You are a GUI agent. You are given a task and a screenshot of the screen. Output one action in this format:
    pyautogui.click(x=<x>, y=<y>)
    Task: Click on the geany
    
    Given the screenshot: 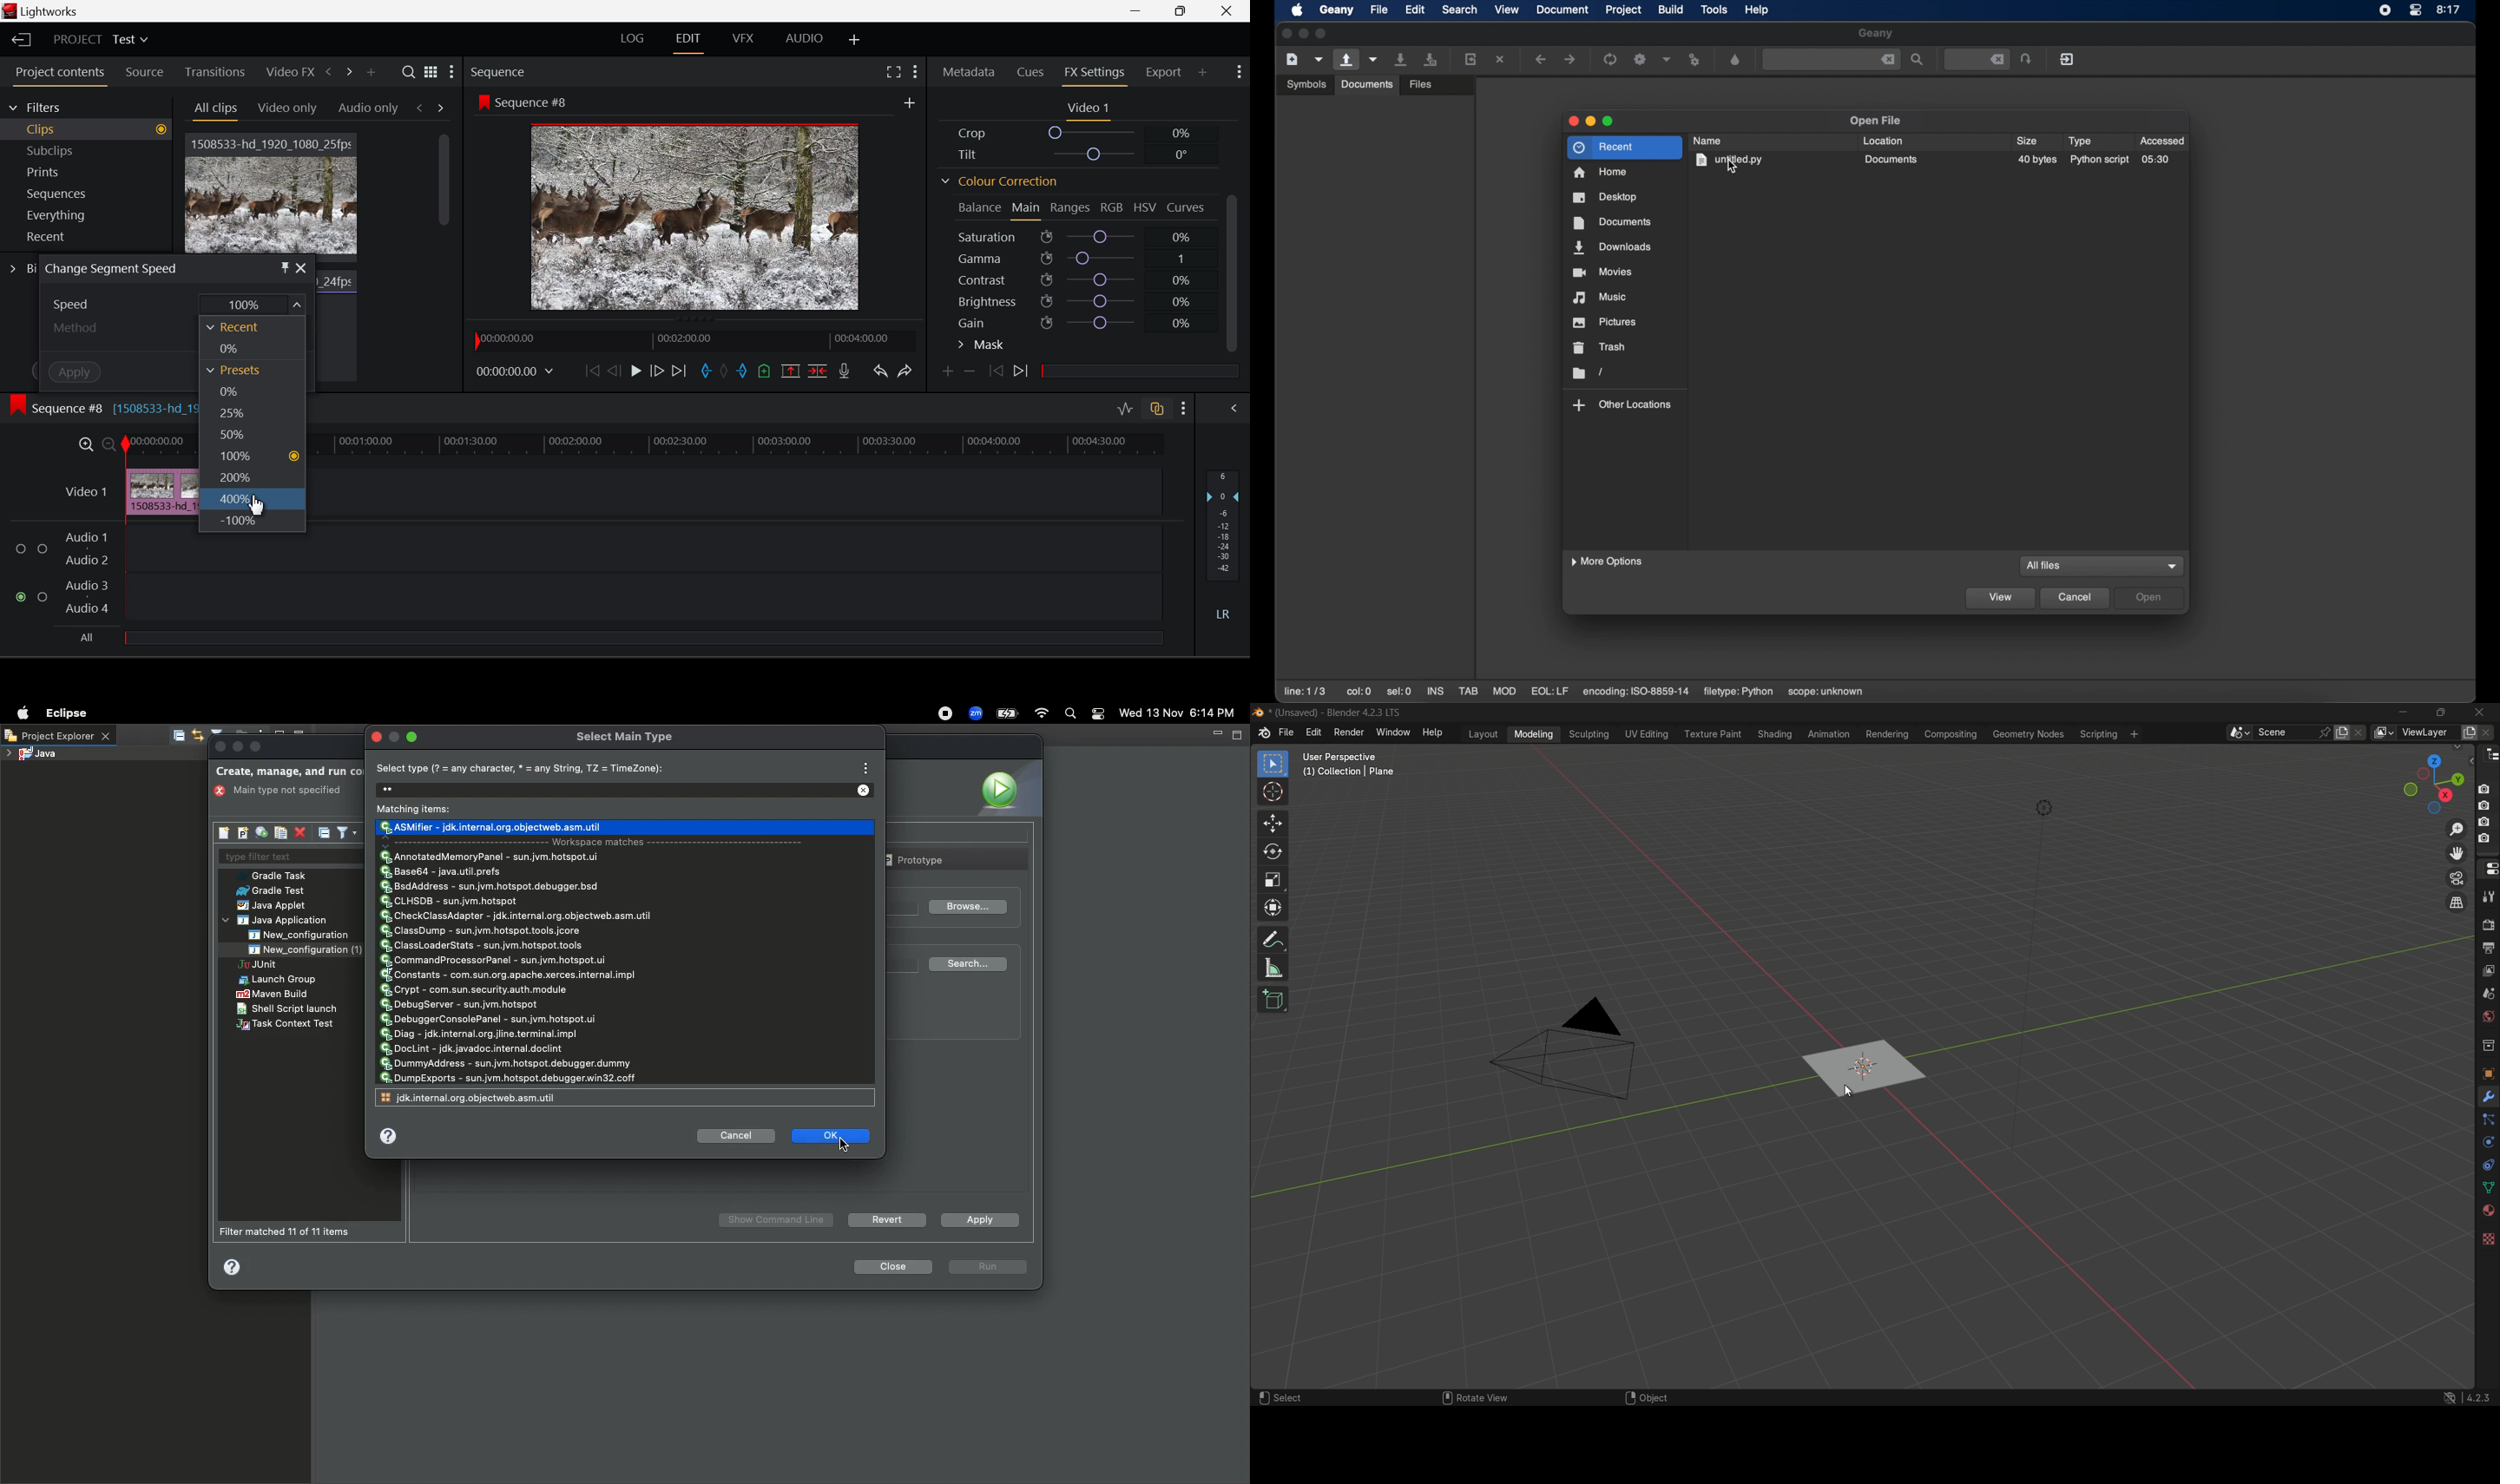 What is the action you would take?
    pyautogui.click(x=1875, y=33)
    